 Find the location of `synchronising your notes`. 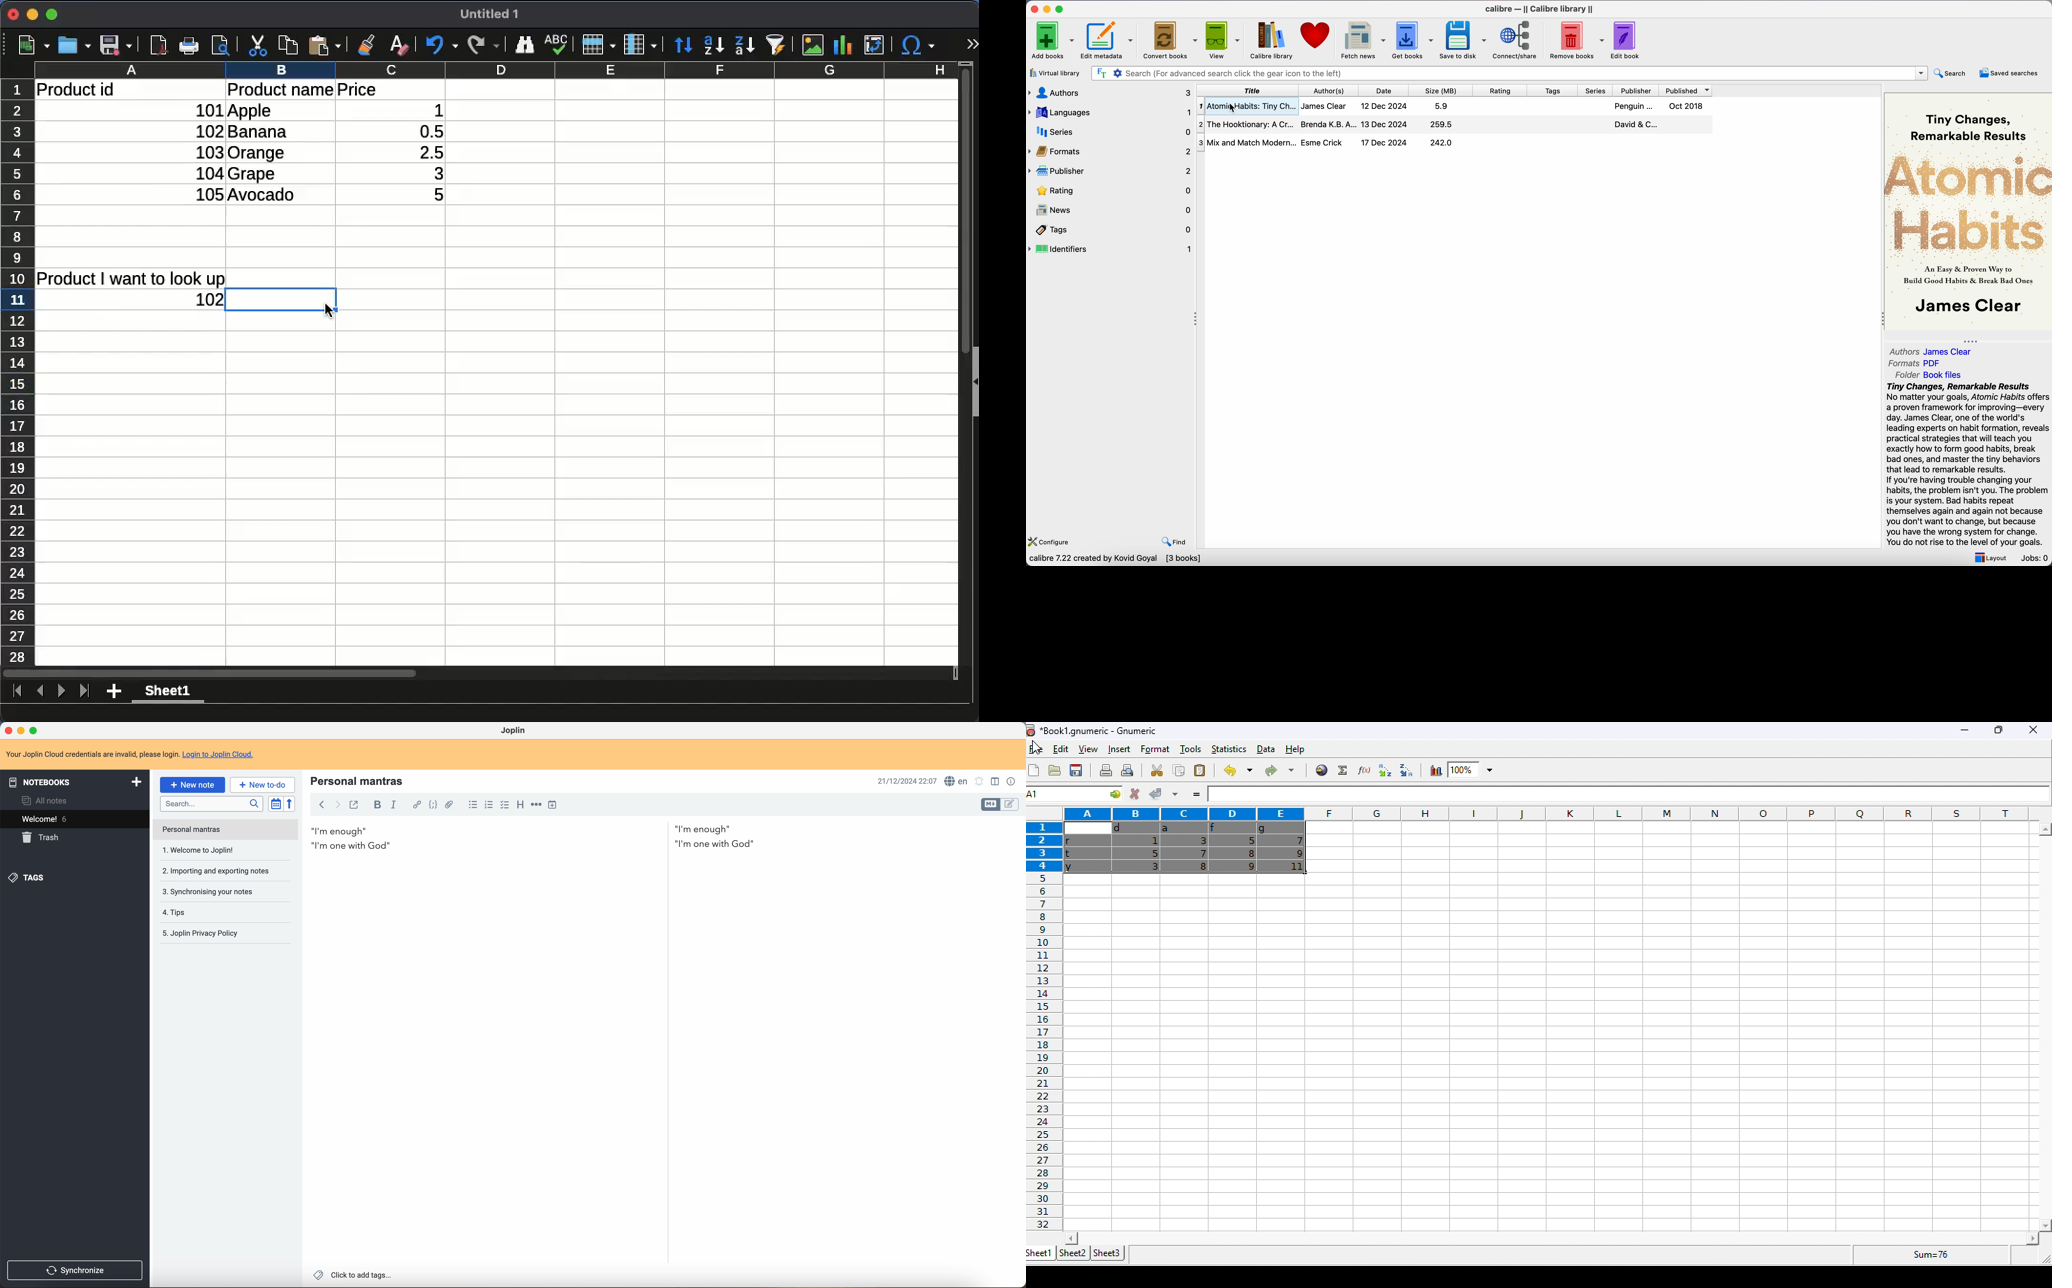

synchronising your notes is located at coordinates (220, 873).